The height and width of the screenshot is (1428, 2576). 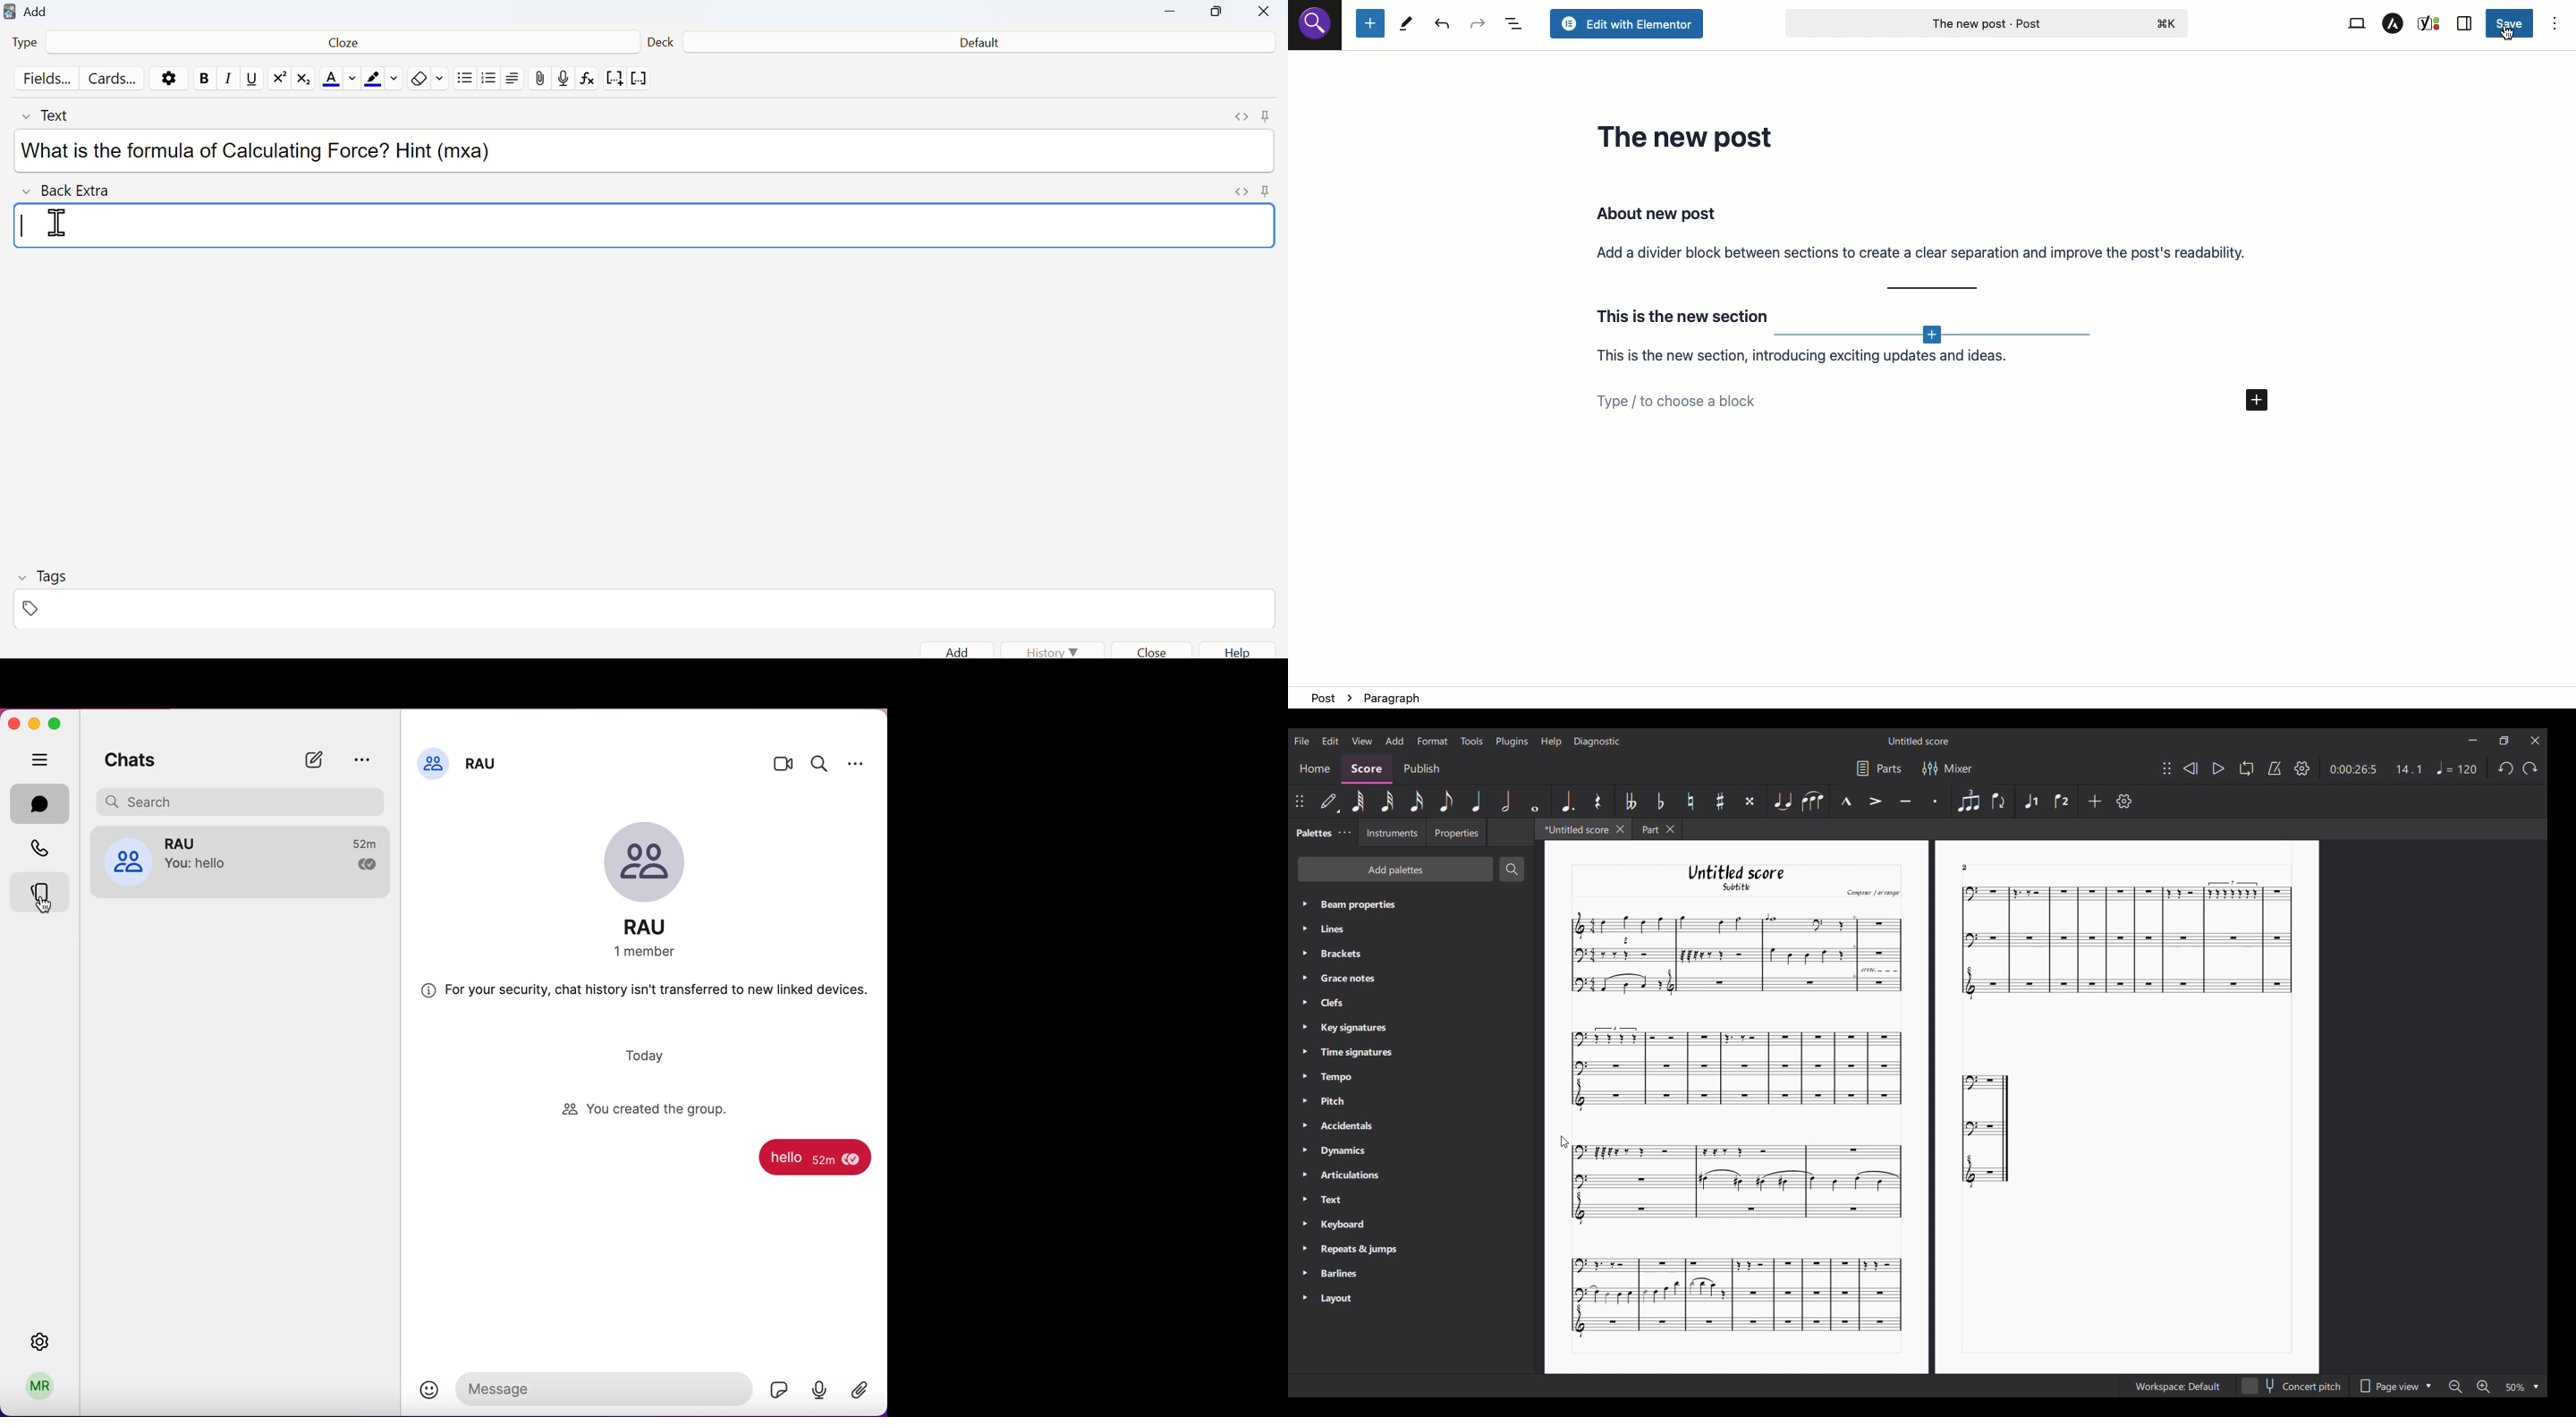 What do you see at coordinates (1394, 740) in the screenshot?
I see `Add menu` at bounding box center [1394, 740].